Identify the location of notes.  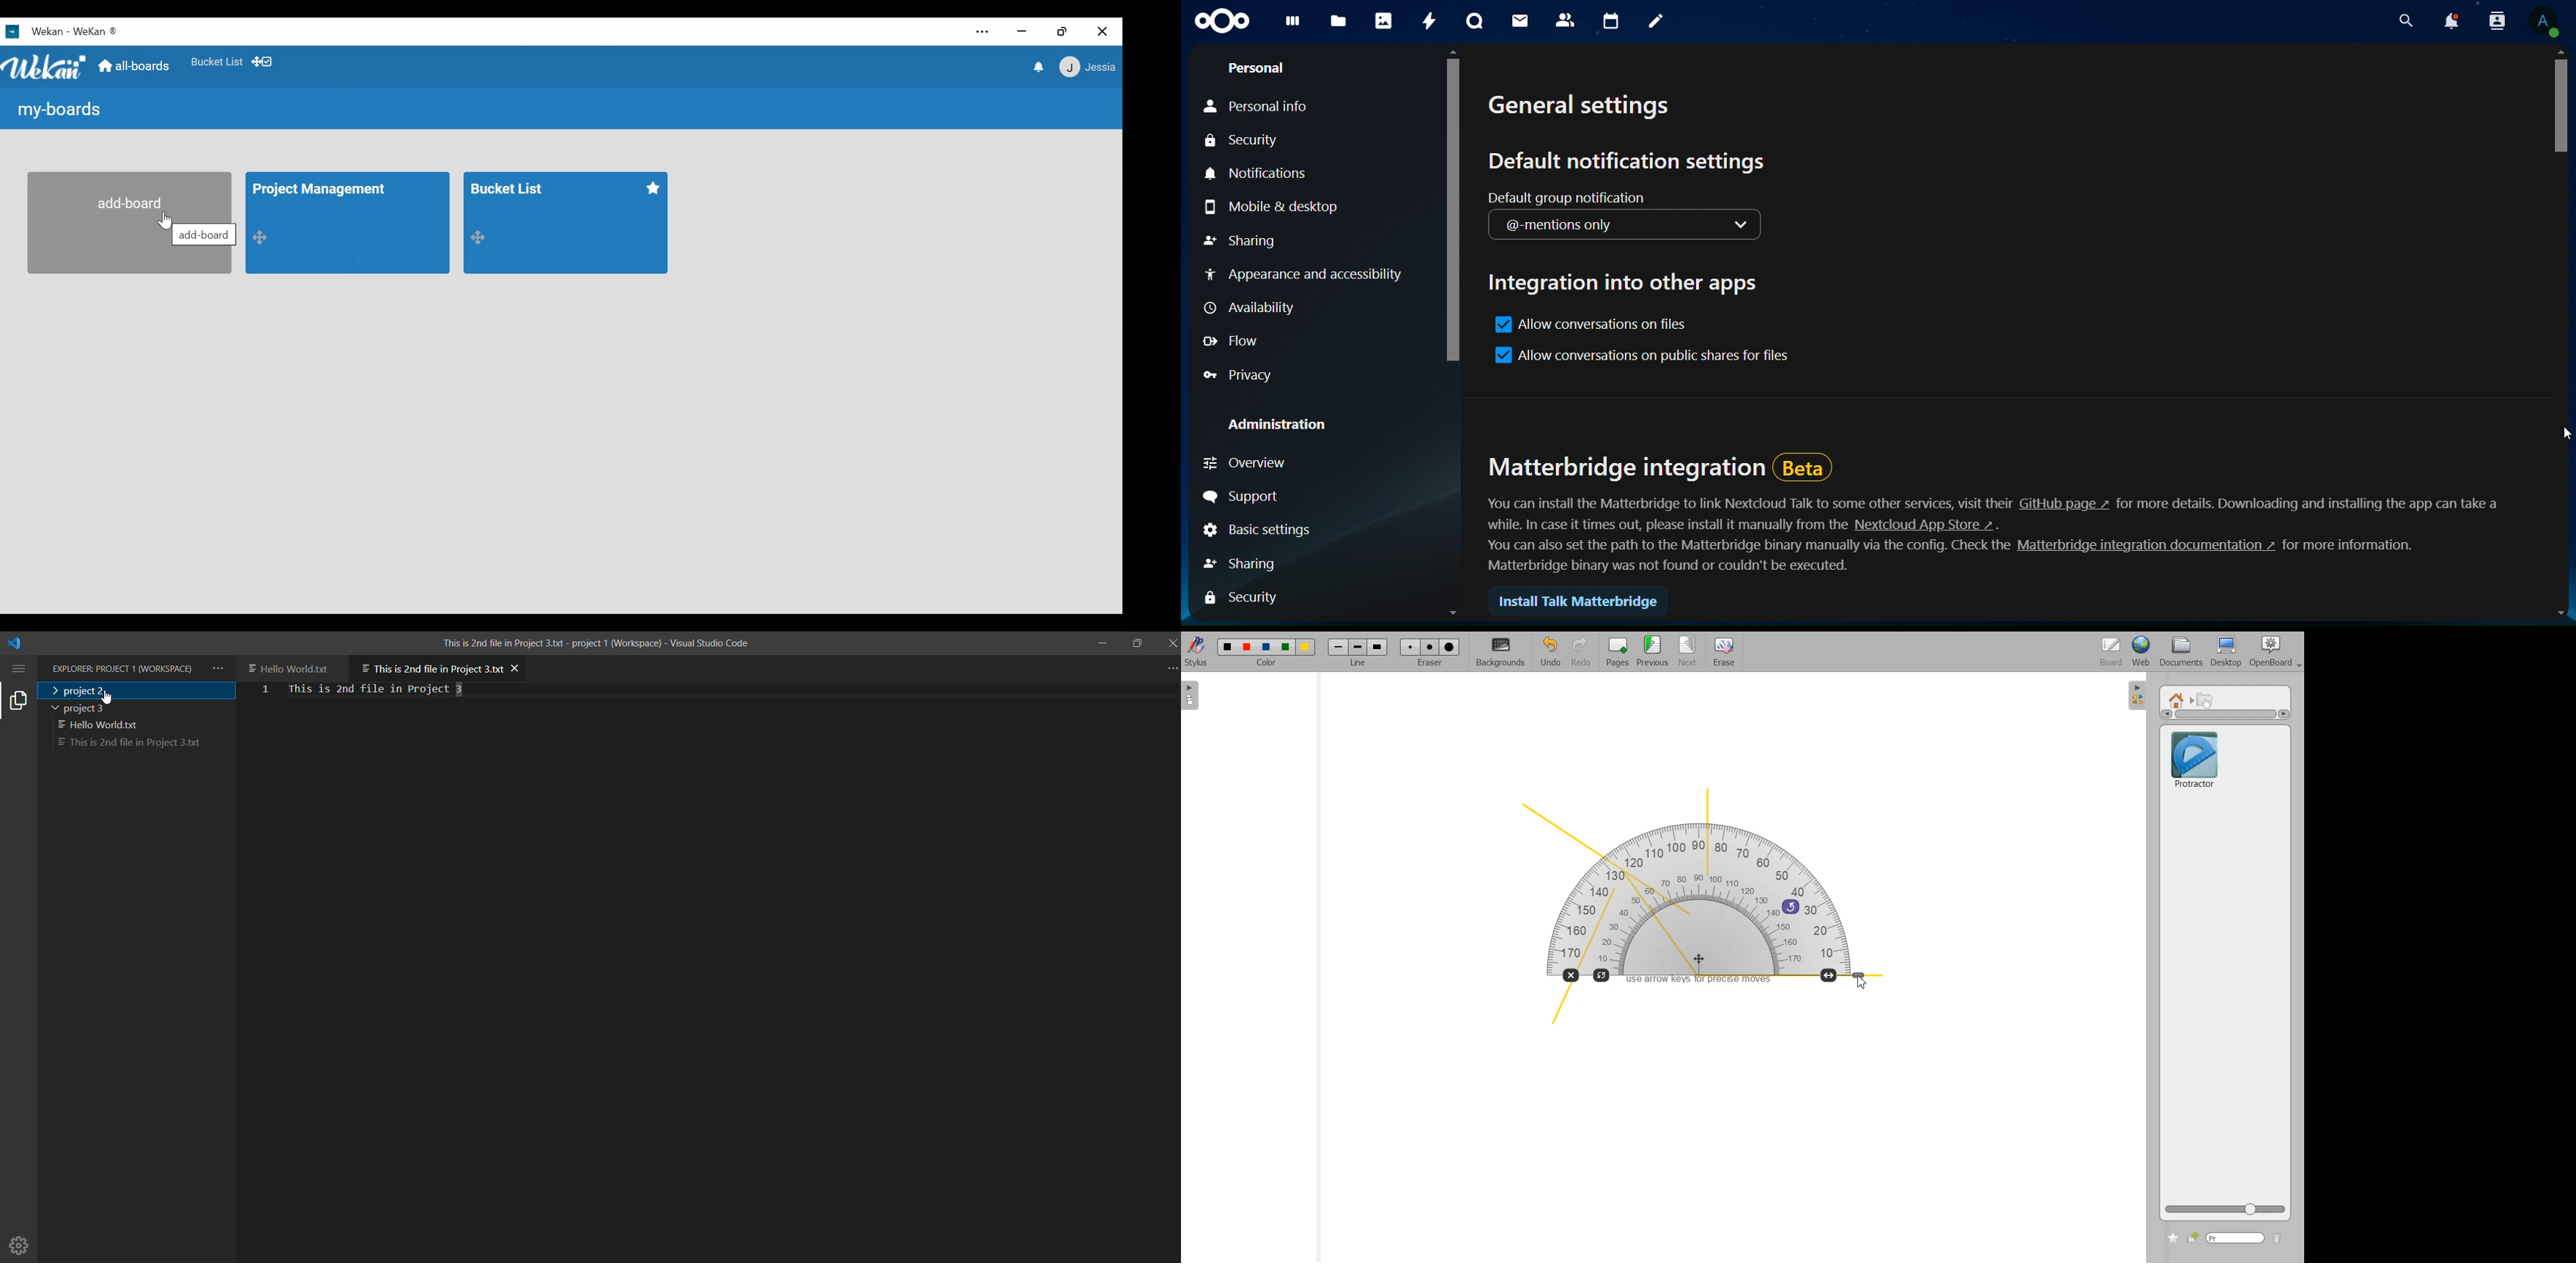
(1658, 23).